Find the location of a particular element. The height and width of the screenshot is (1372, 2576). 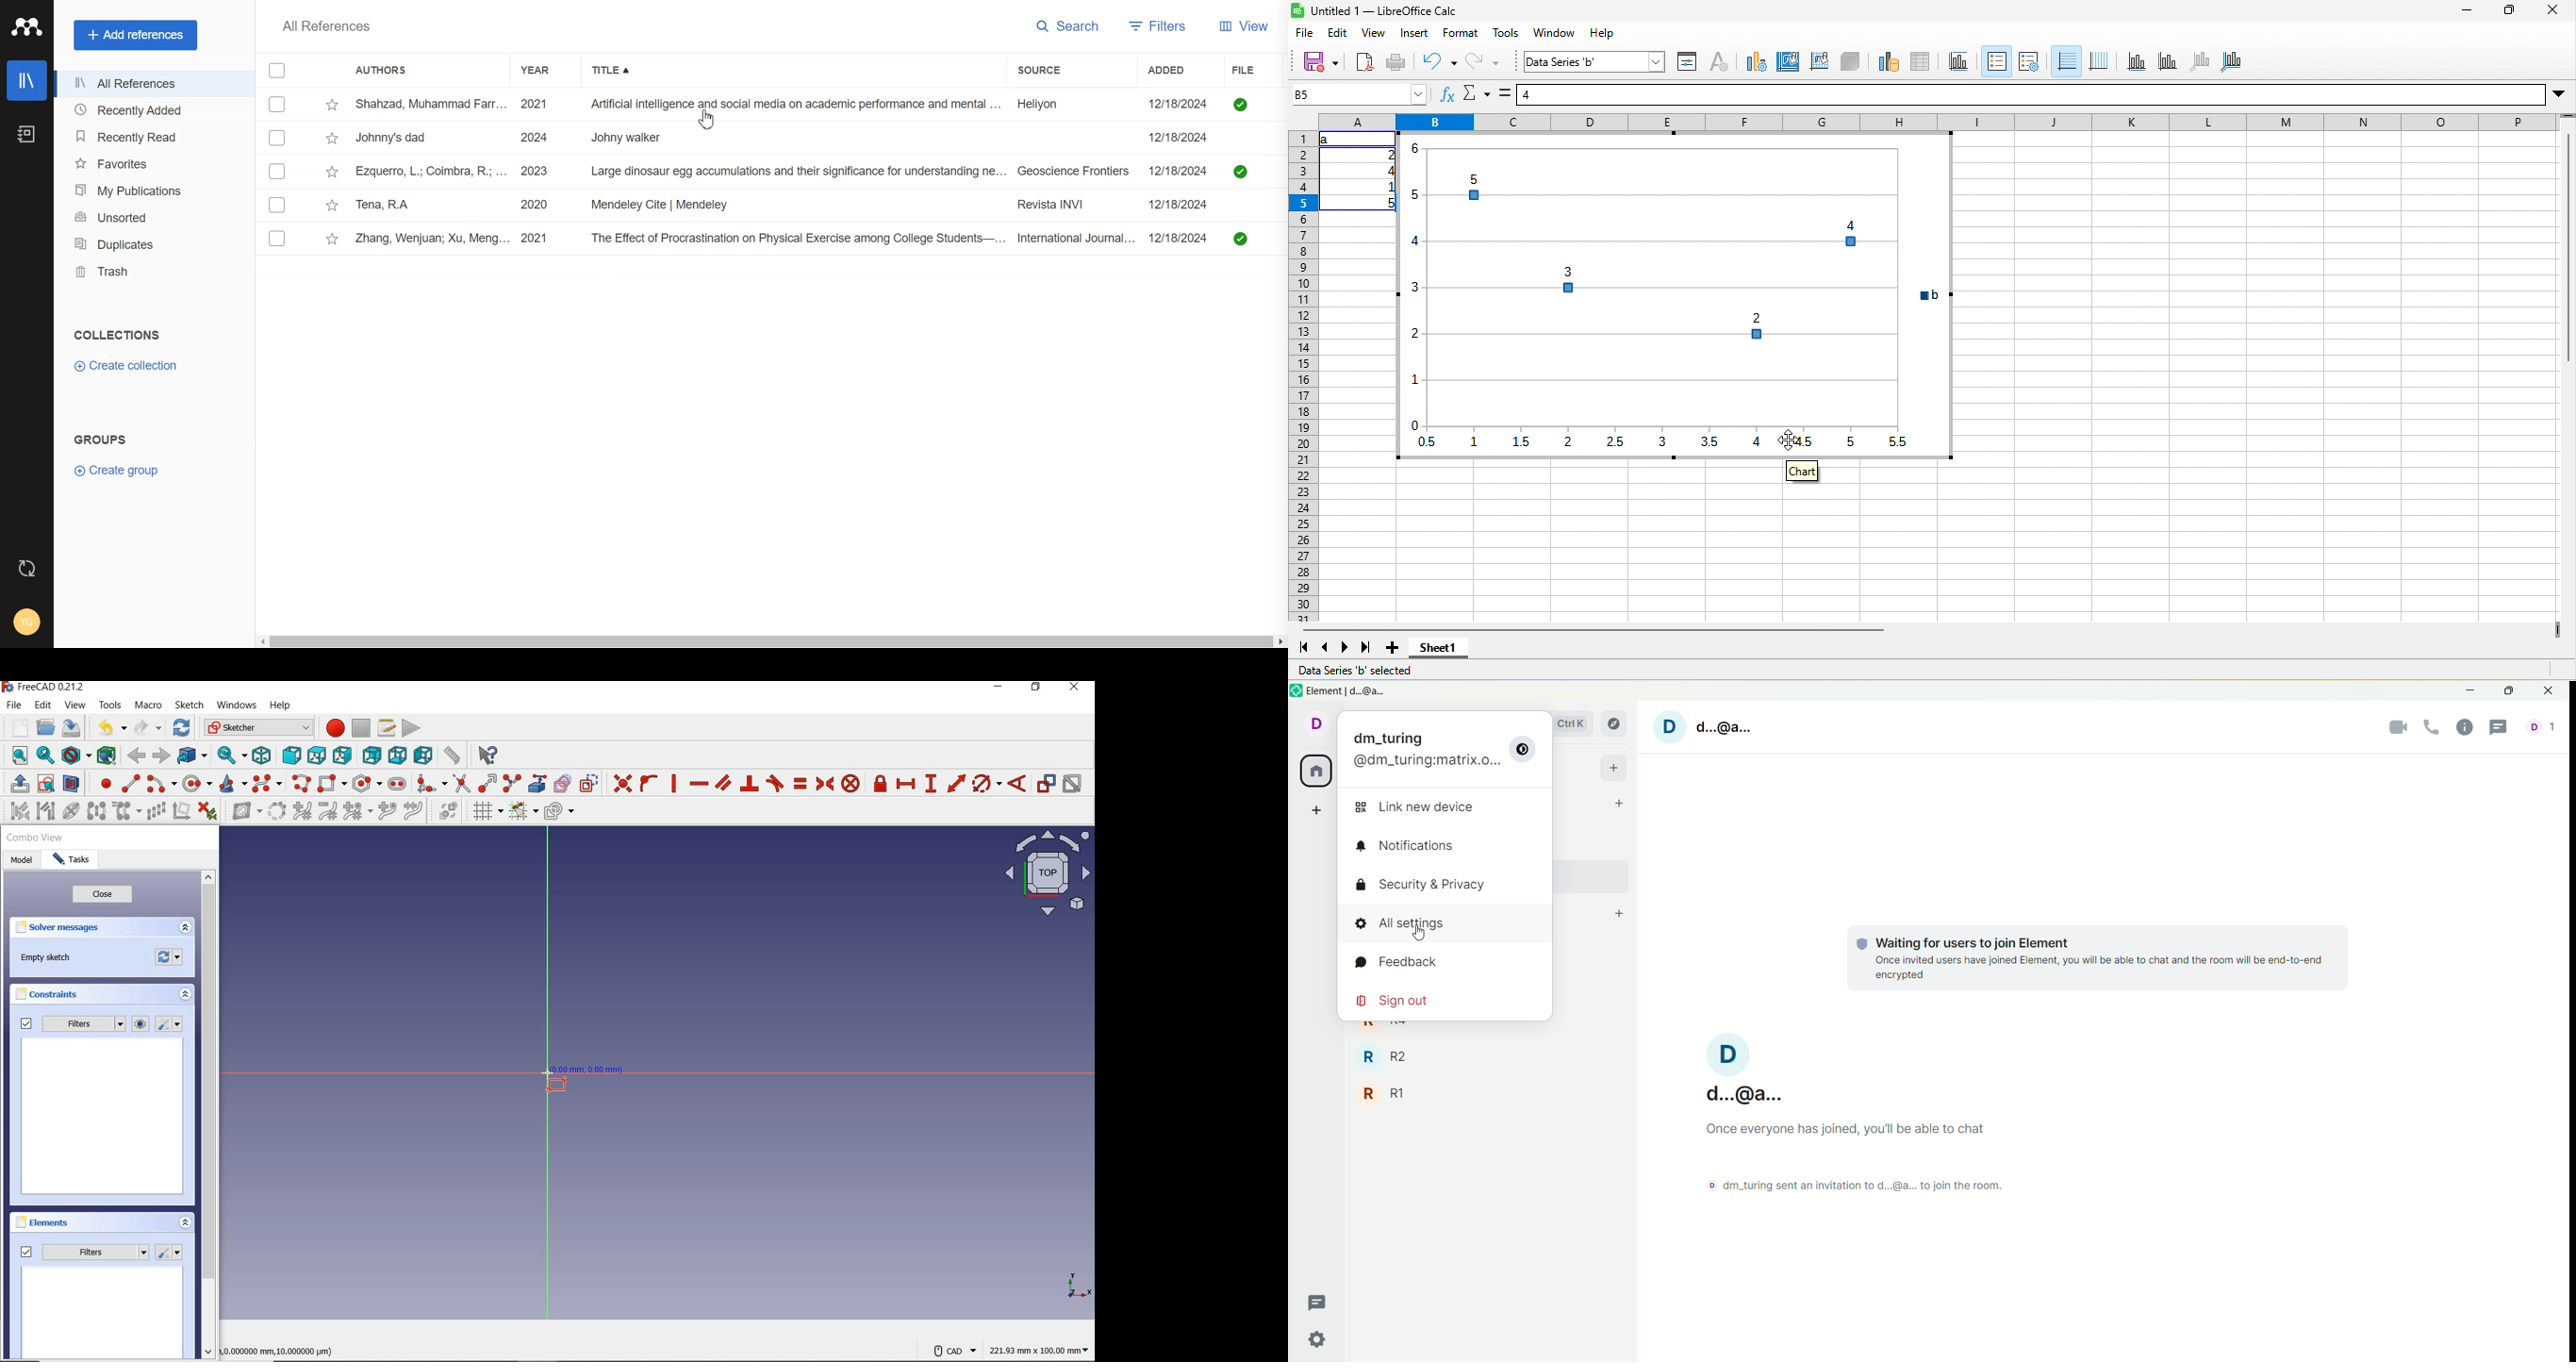

1 is located at coordinates (1387, 187).